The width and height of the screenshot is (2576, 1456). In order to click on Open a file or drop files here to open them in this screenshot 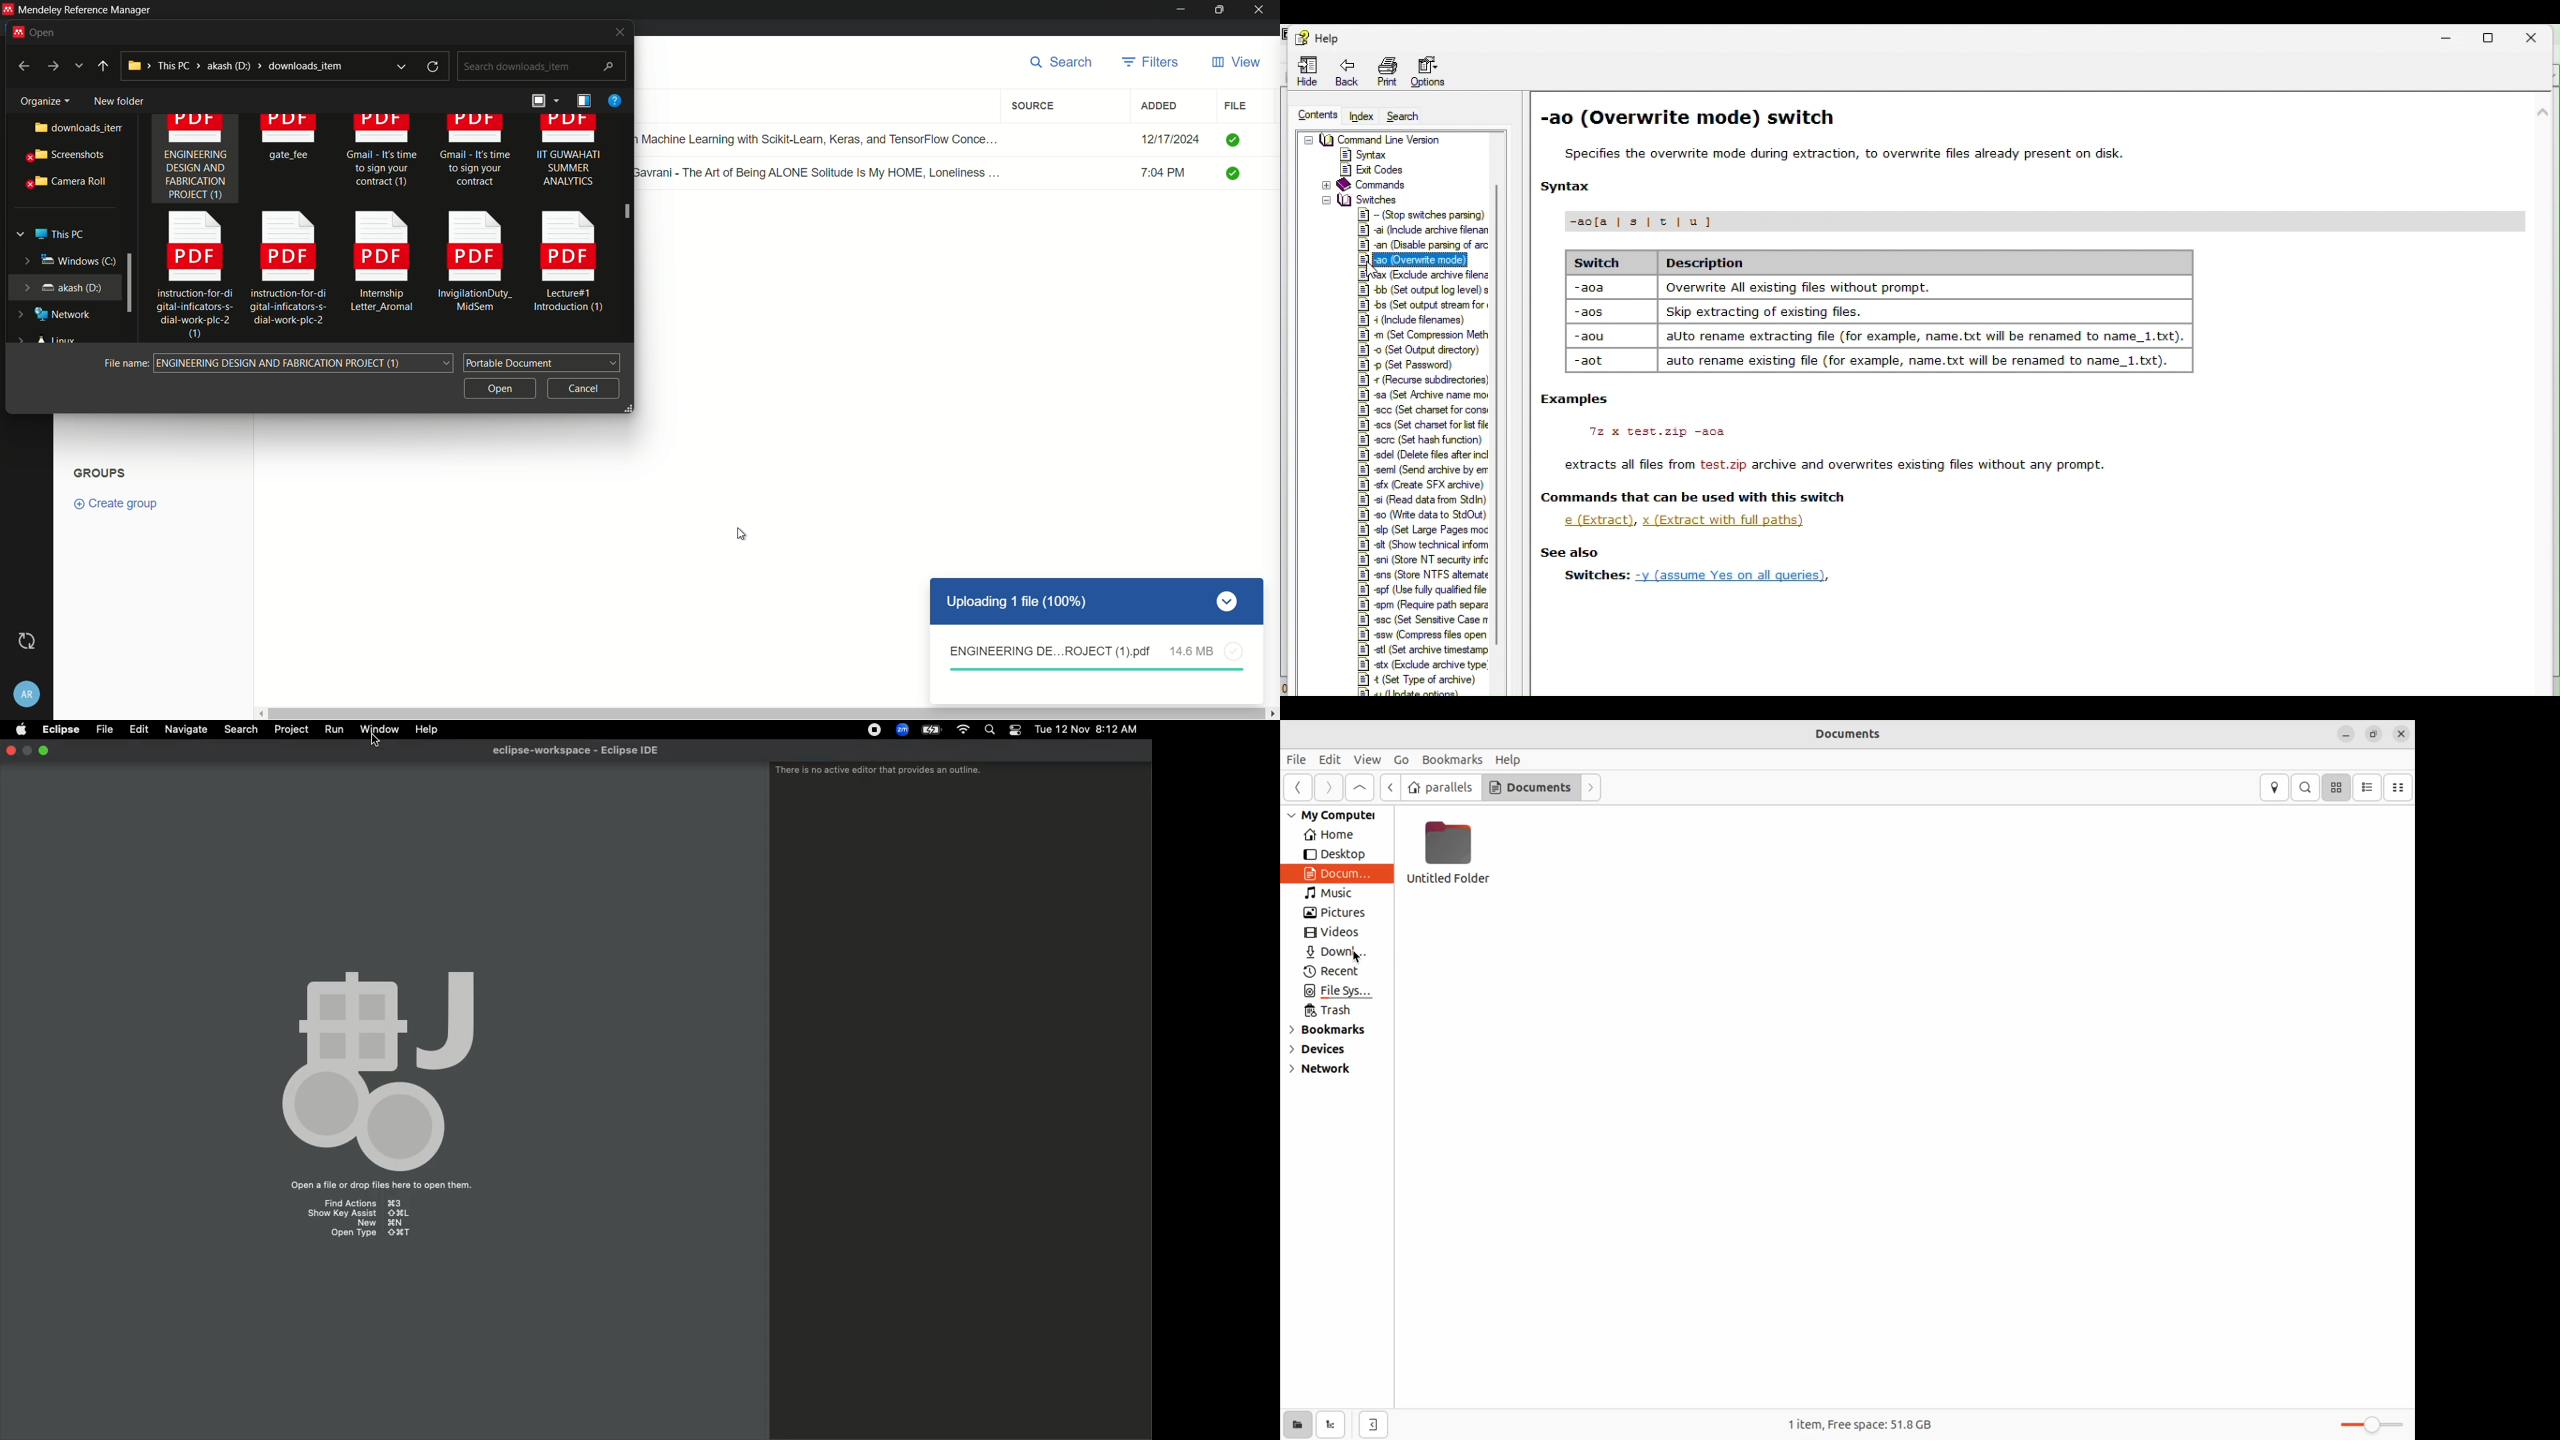, I will do `click(378, 1186)`.